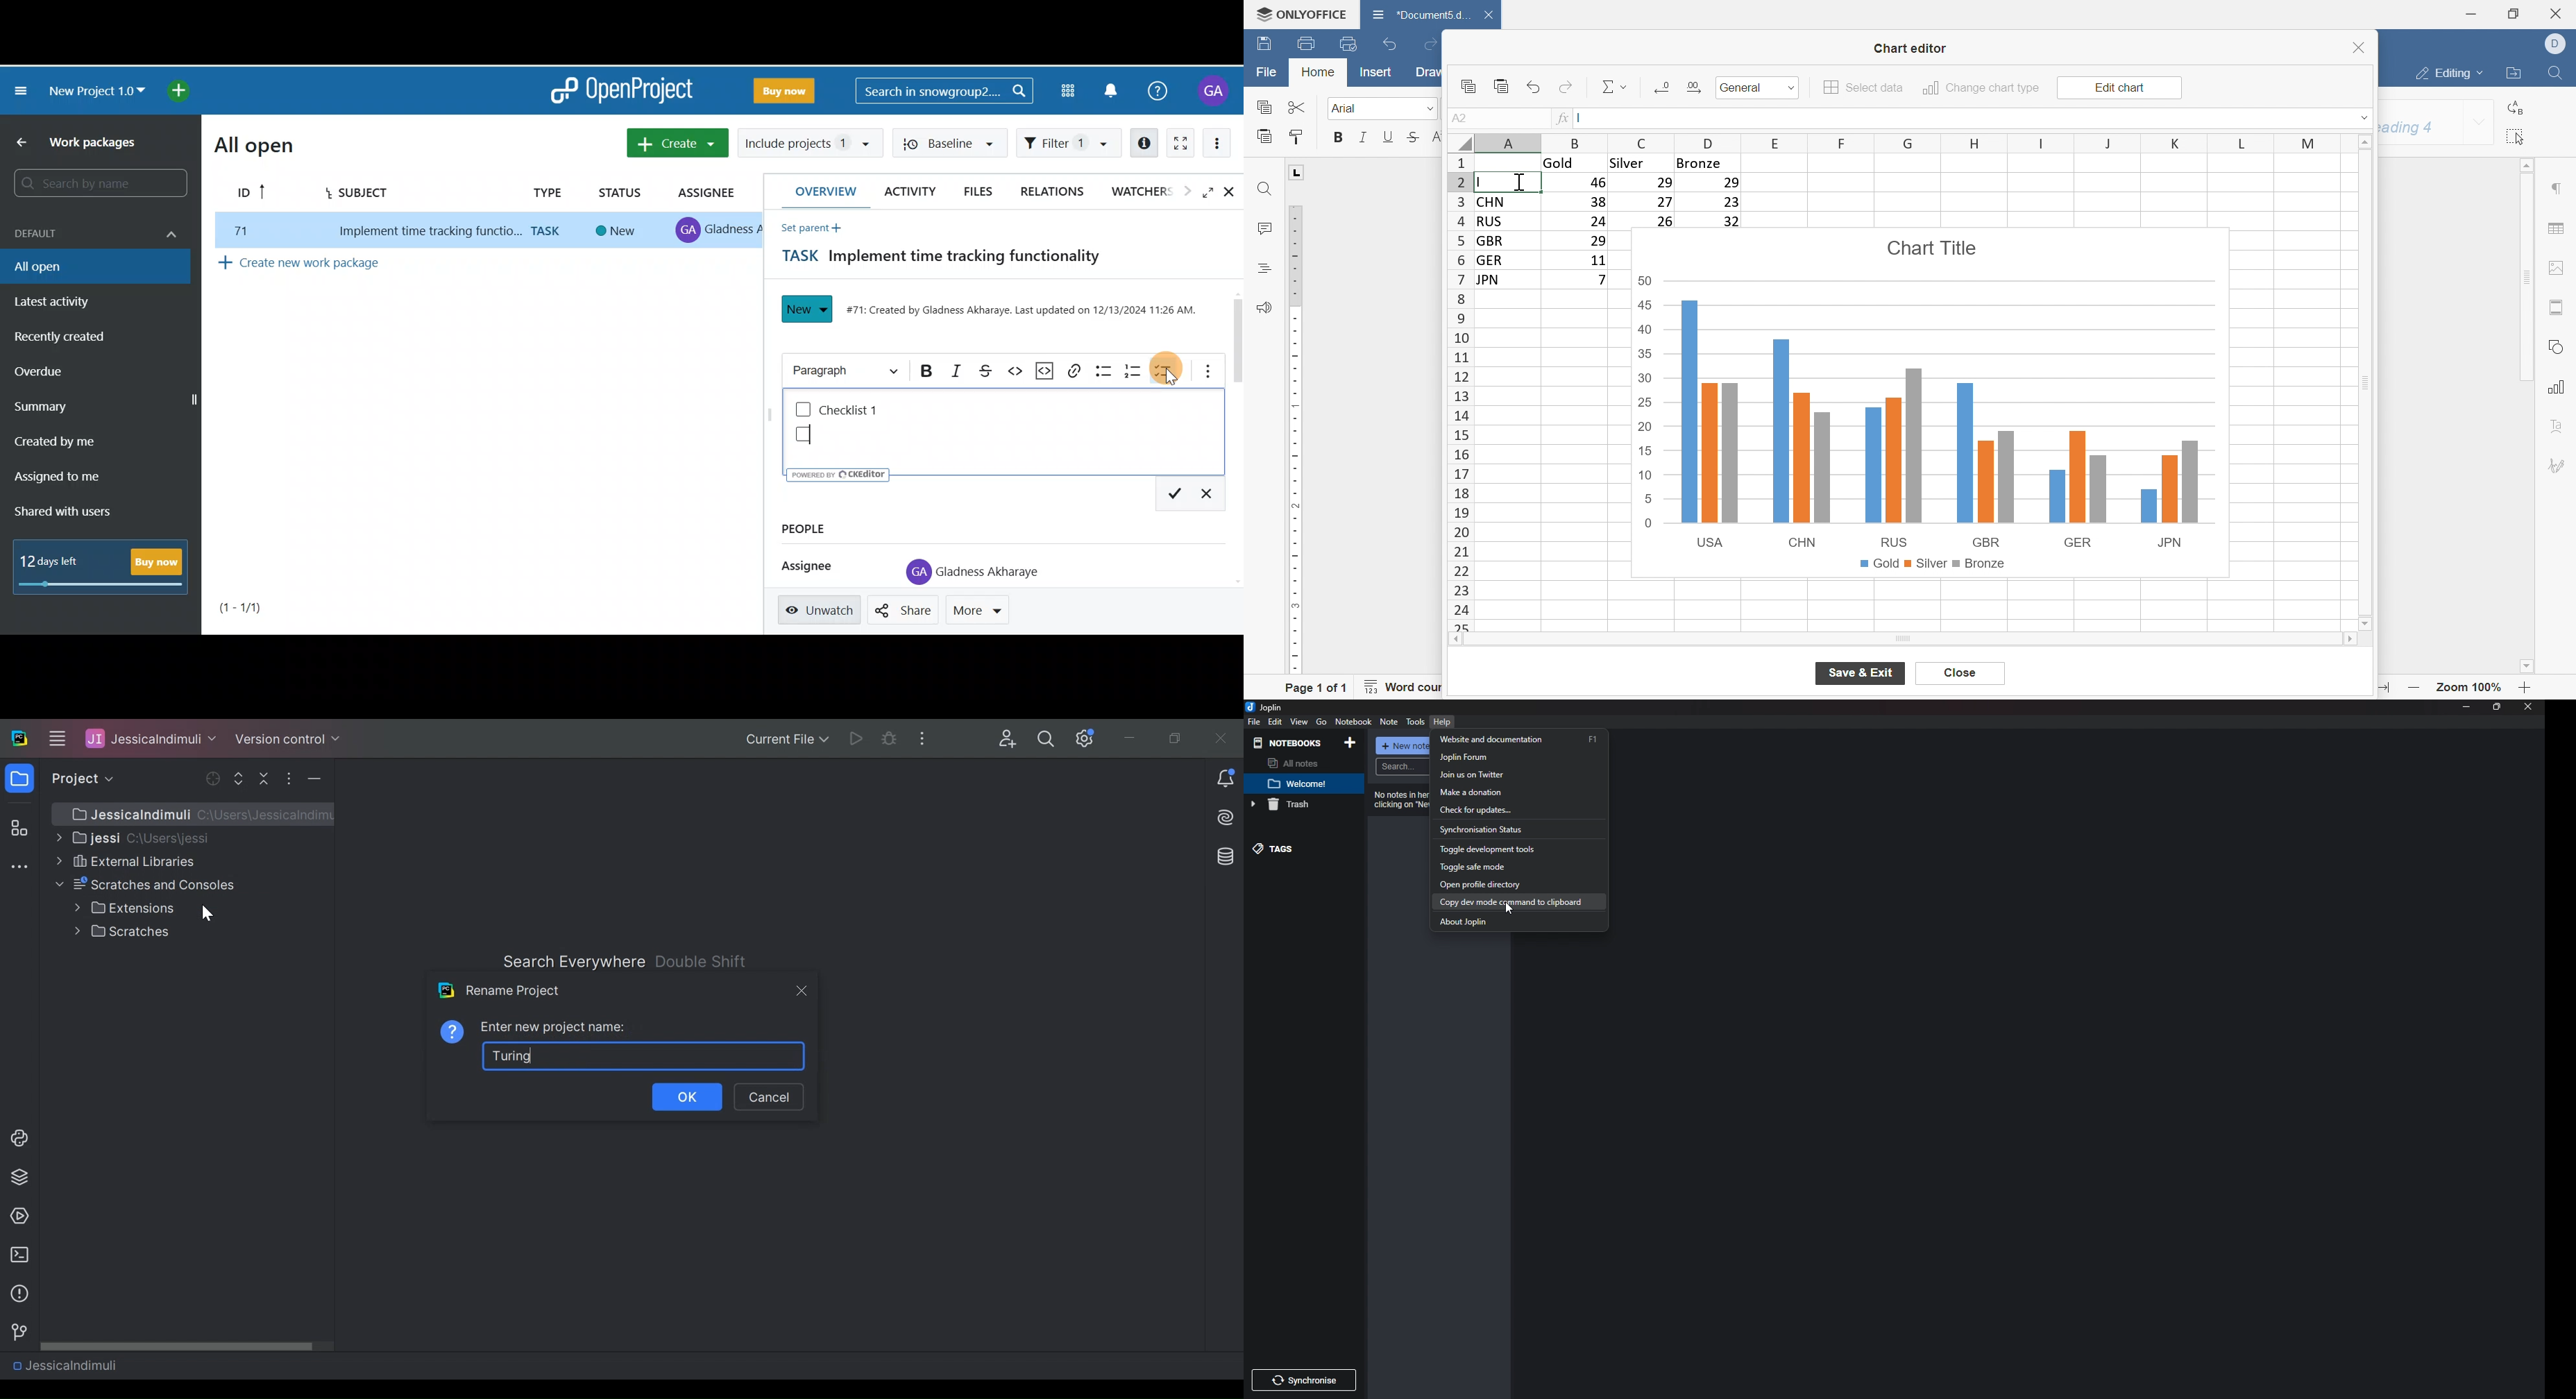 This screenshot has width=2576, height=1400. I want to click on ruler, so click(1293, 440).